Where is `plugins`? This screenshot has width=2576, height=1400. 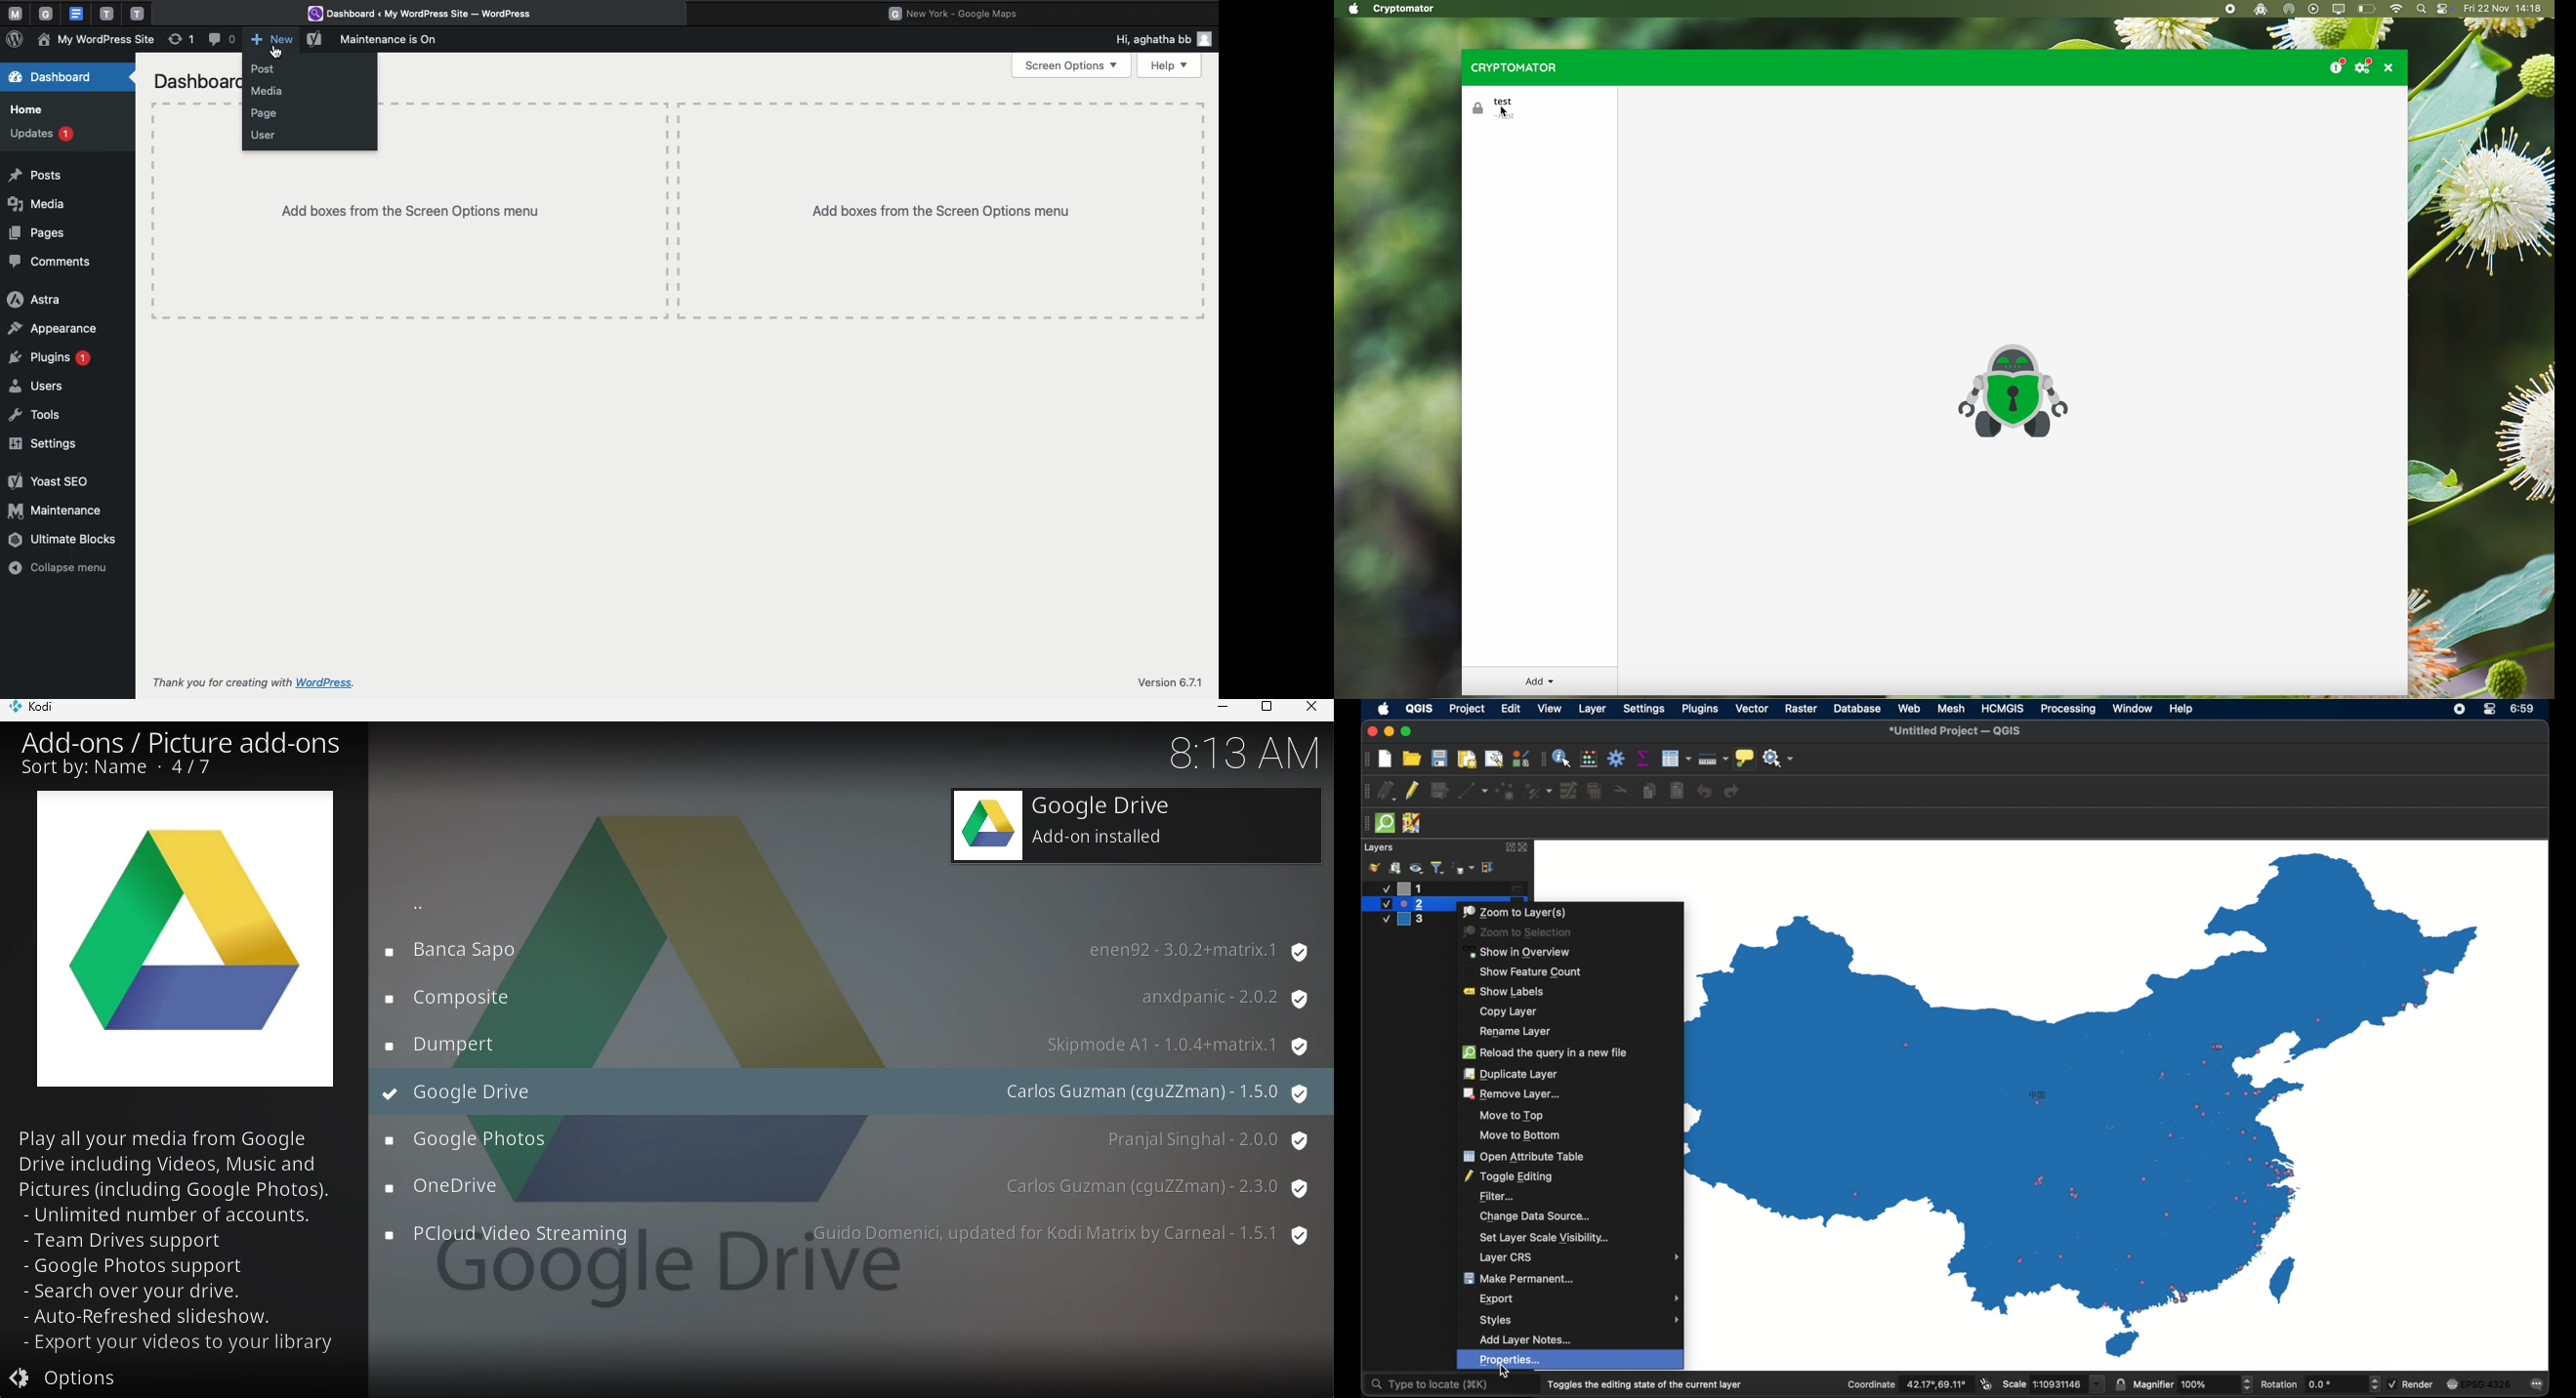 plugins is located at coordinates (1701, 709).